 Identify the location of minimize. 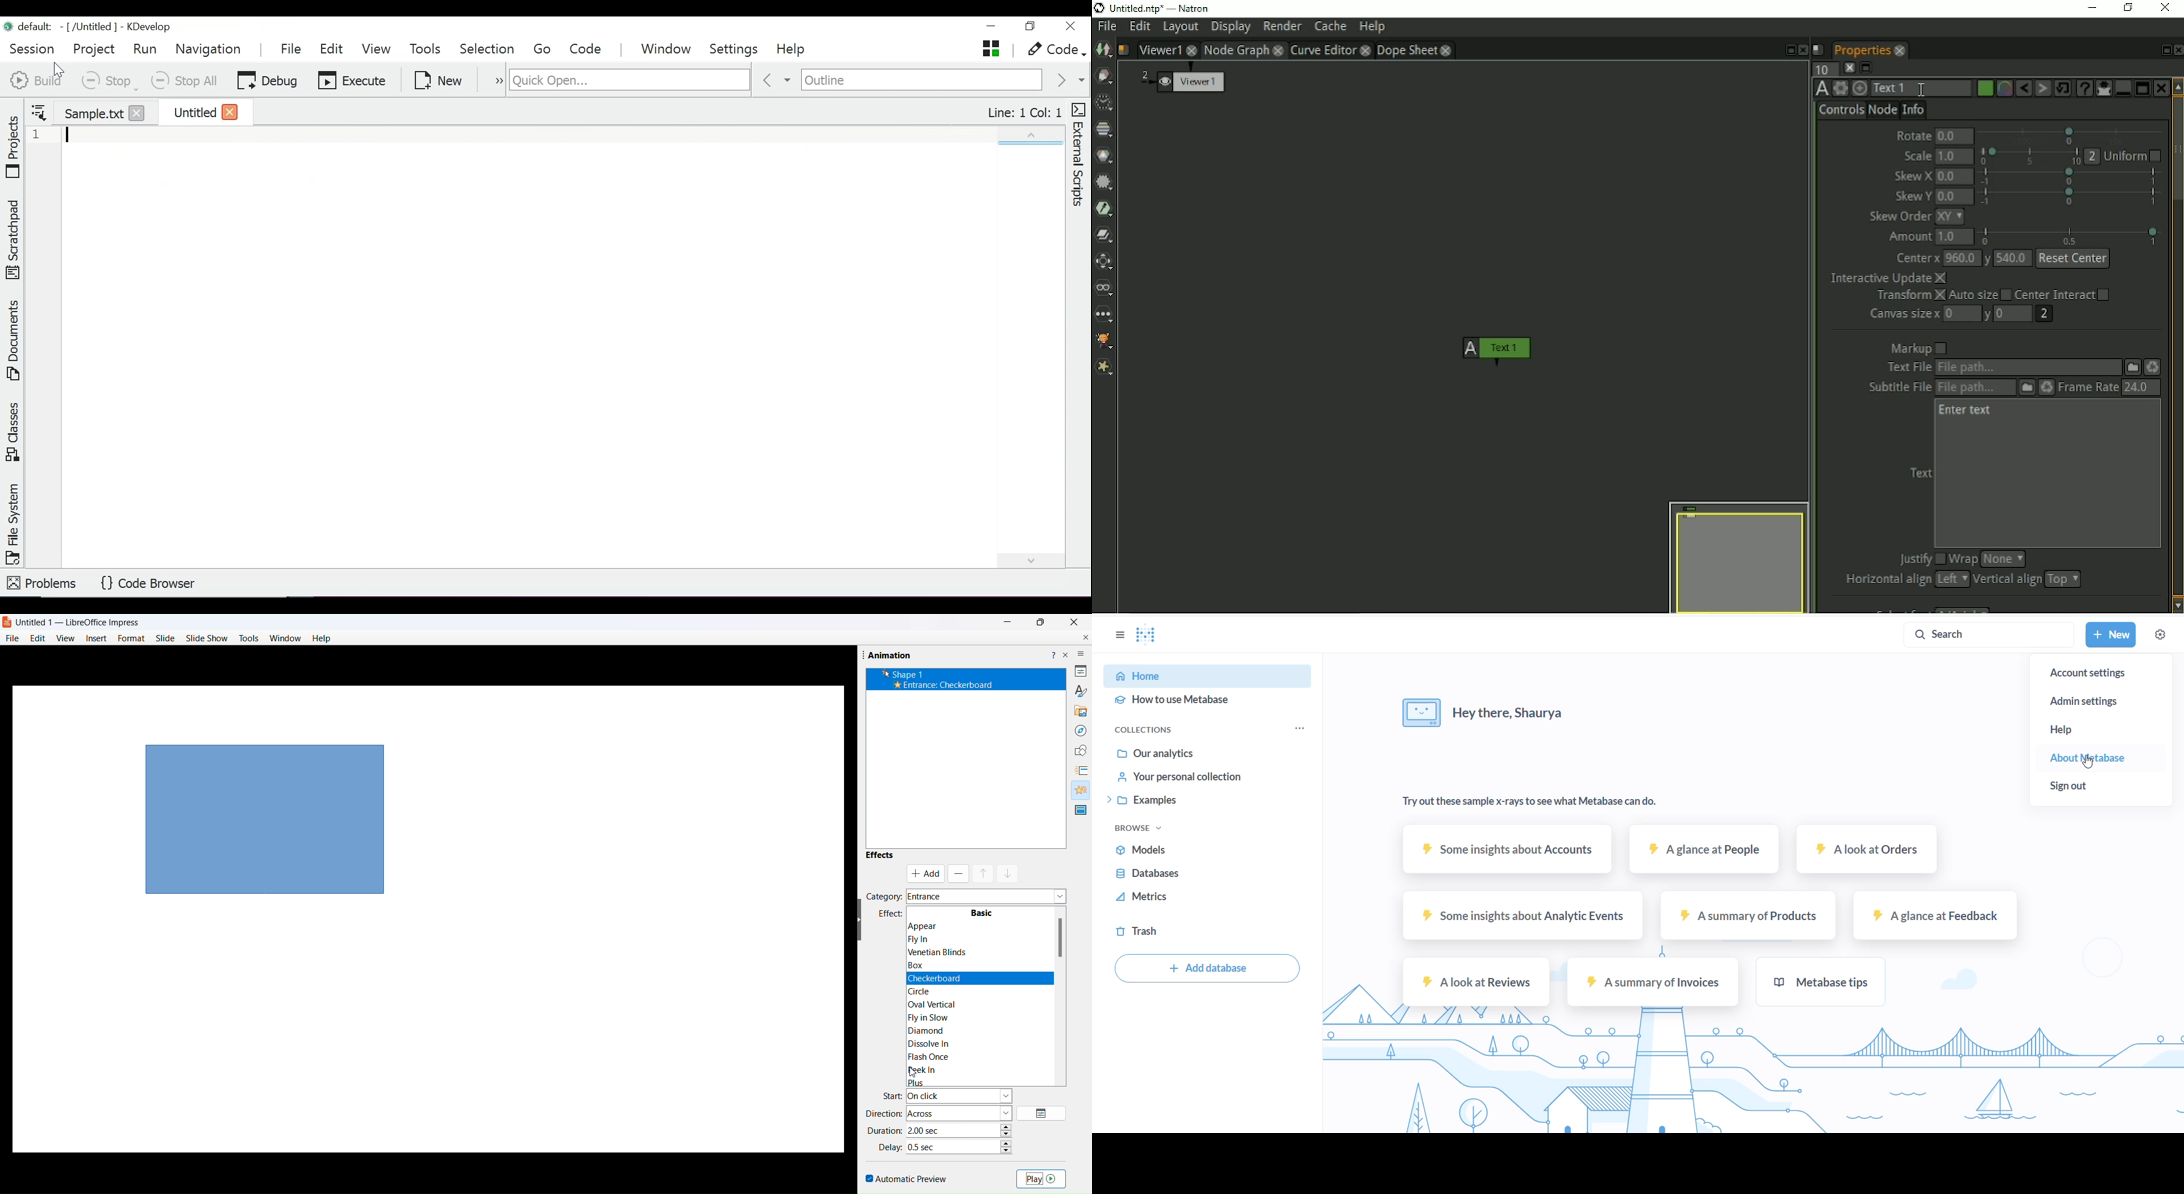
(1009, 623).